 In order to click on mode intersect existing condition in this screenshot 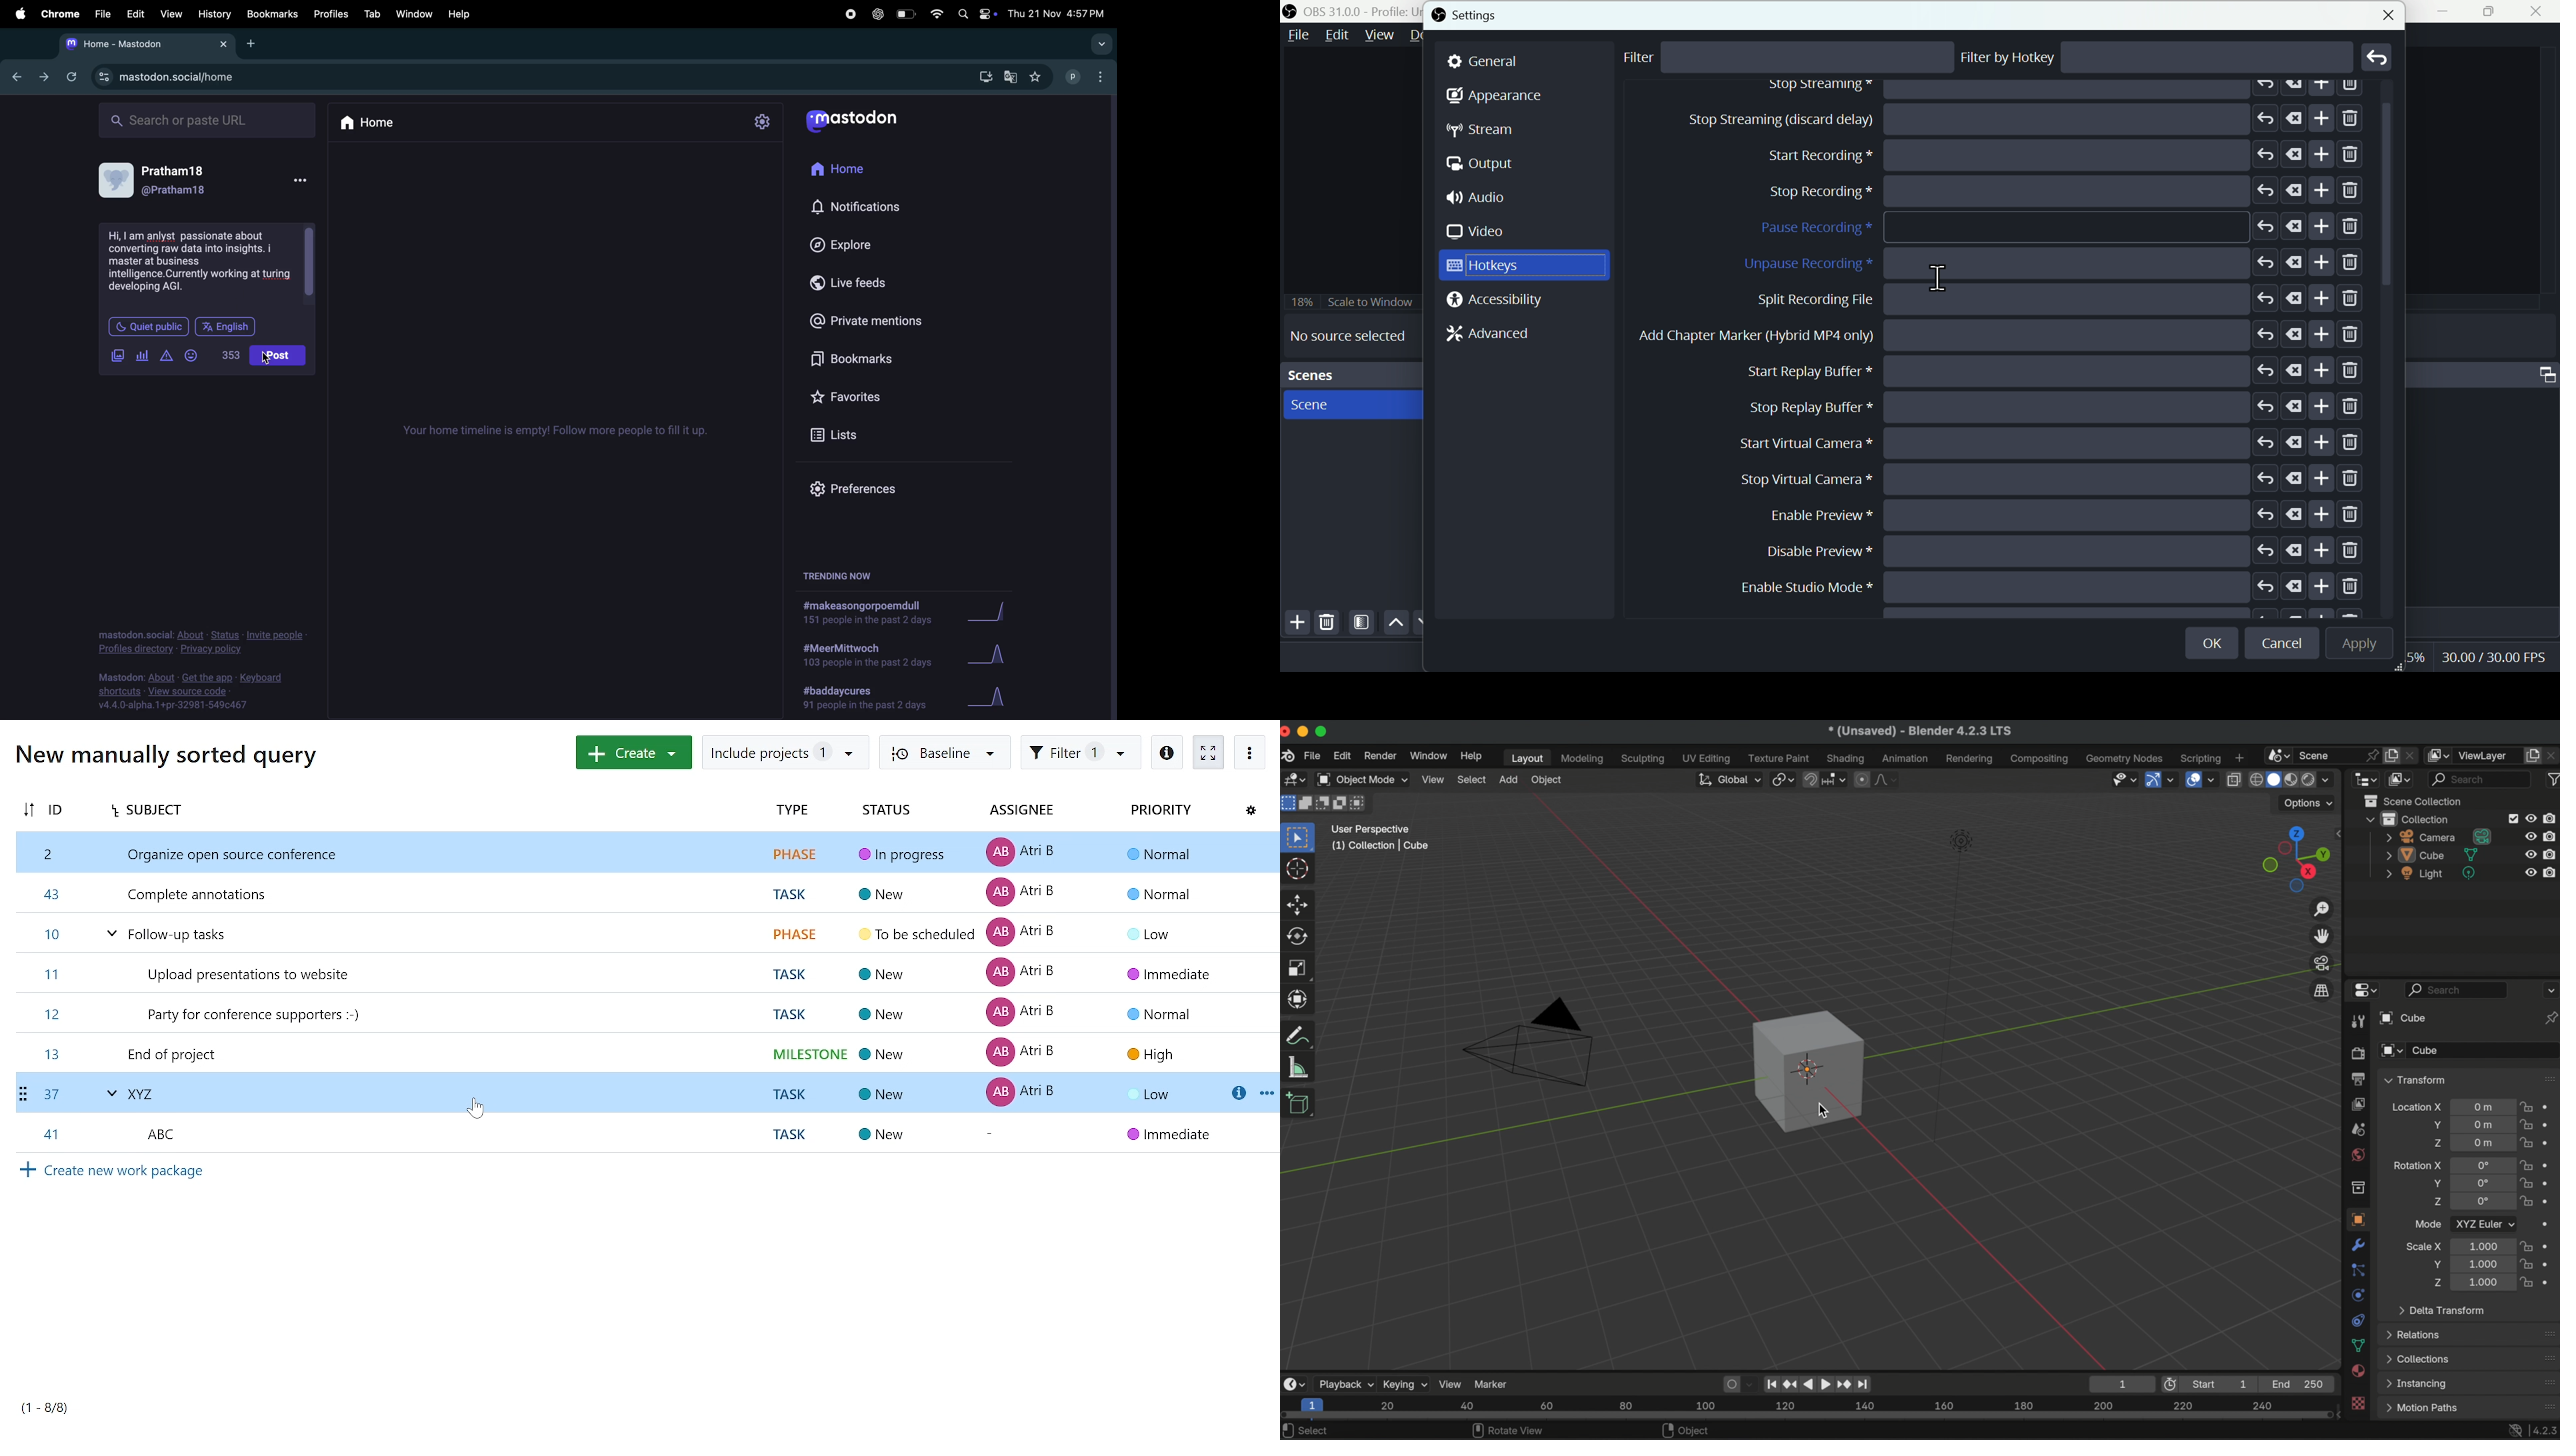, I will do `click(1361, 803)`.